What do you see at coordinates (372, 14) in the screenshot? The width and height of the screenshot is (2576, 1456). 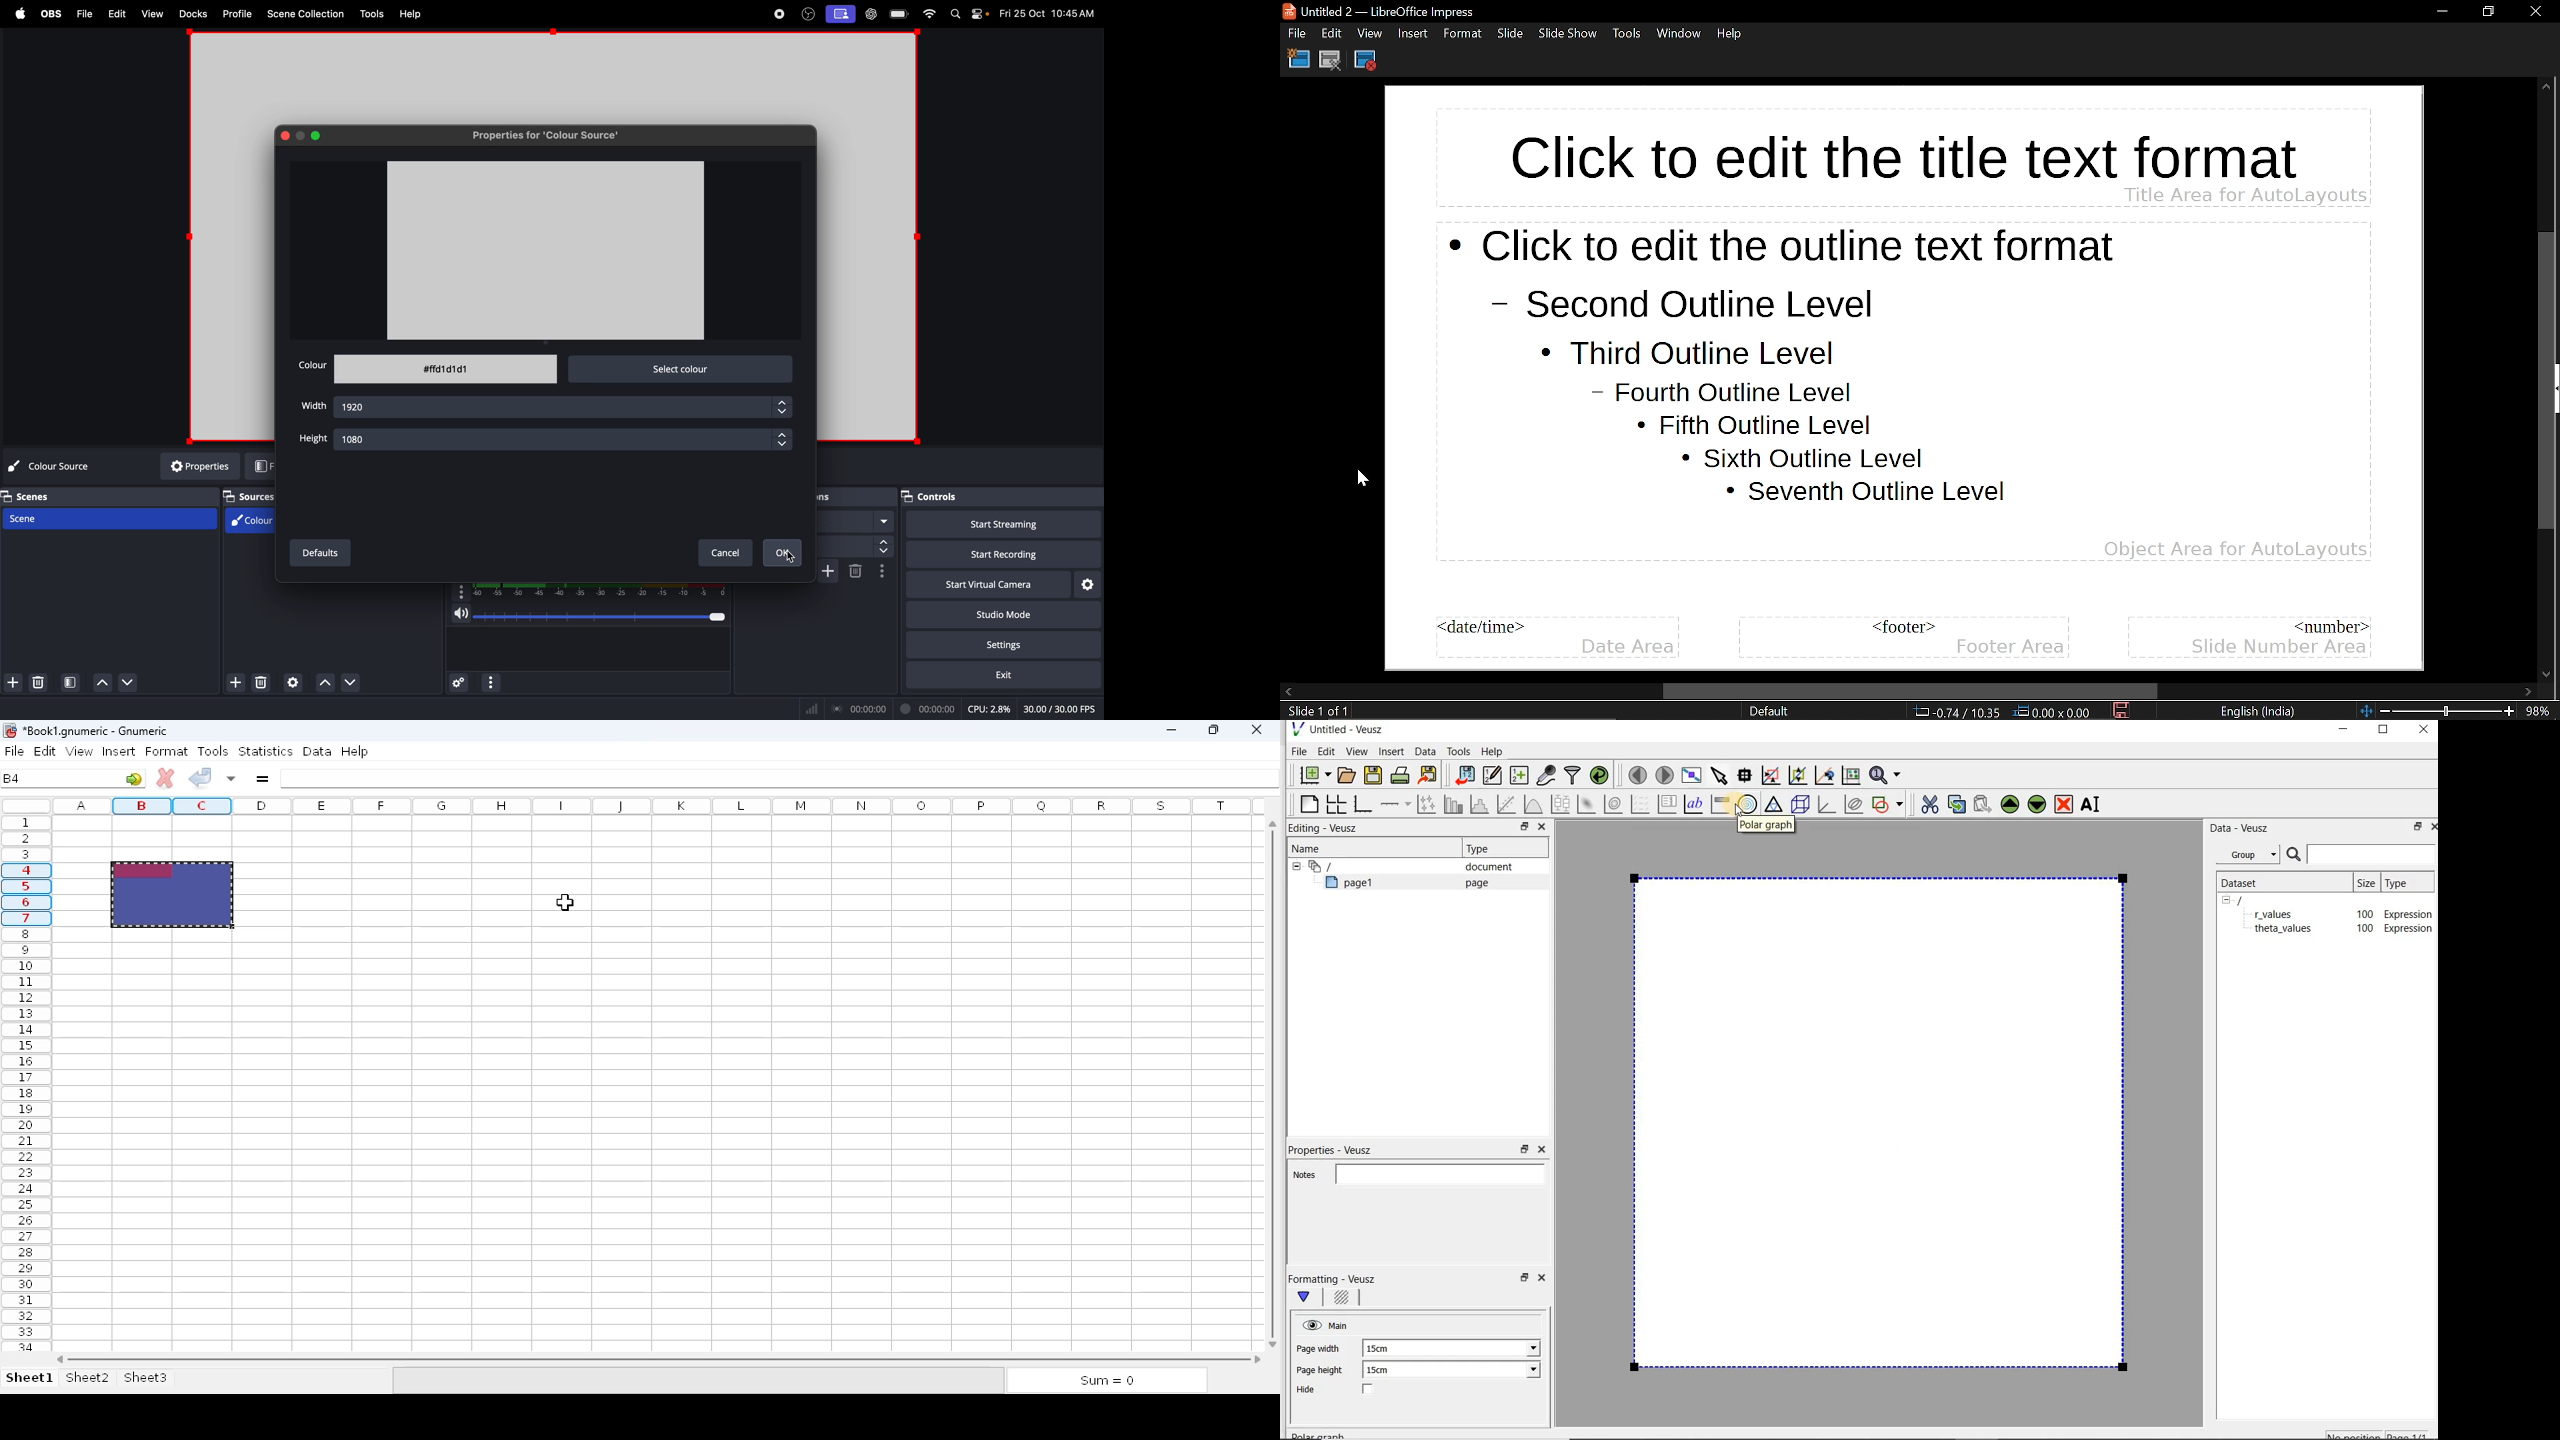 I see `tools` at bounding box center [372, 14].